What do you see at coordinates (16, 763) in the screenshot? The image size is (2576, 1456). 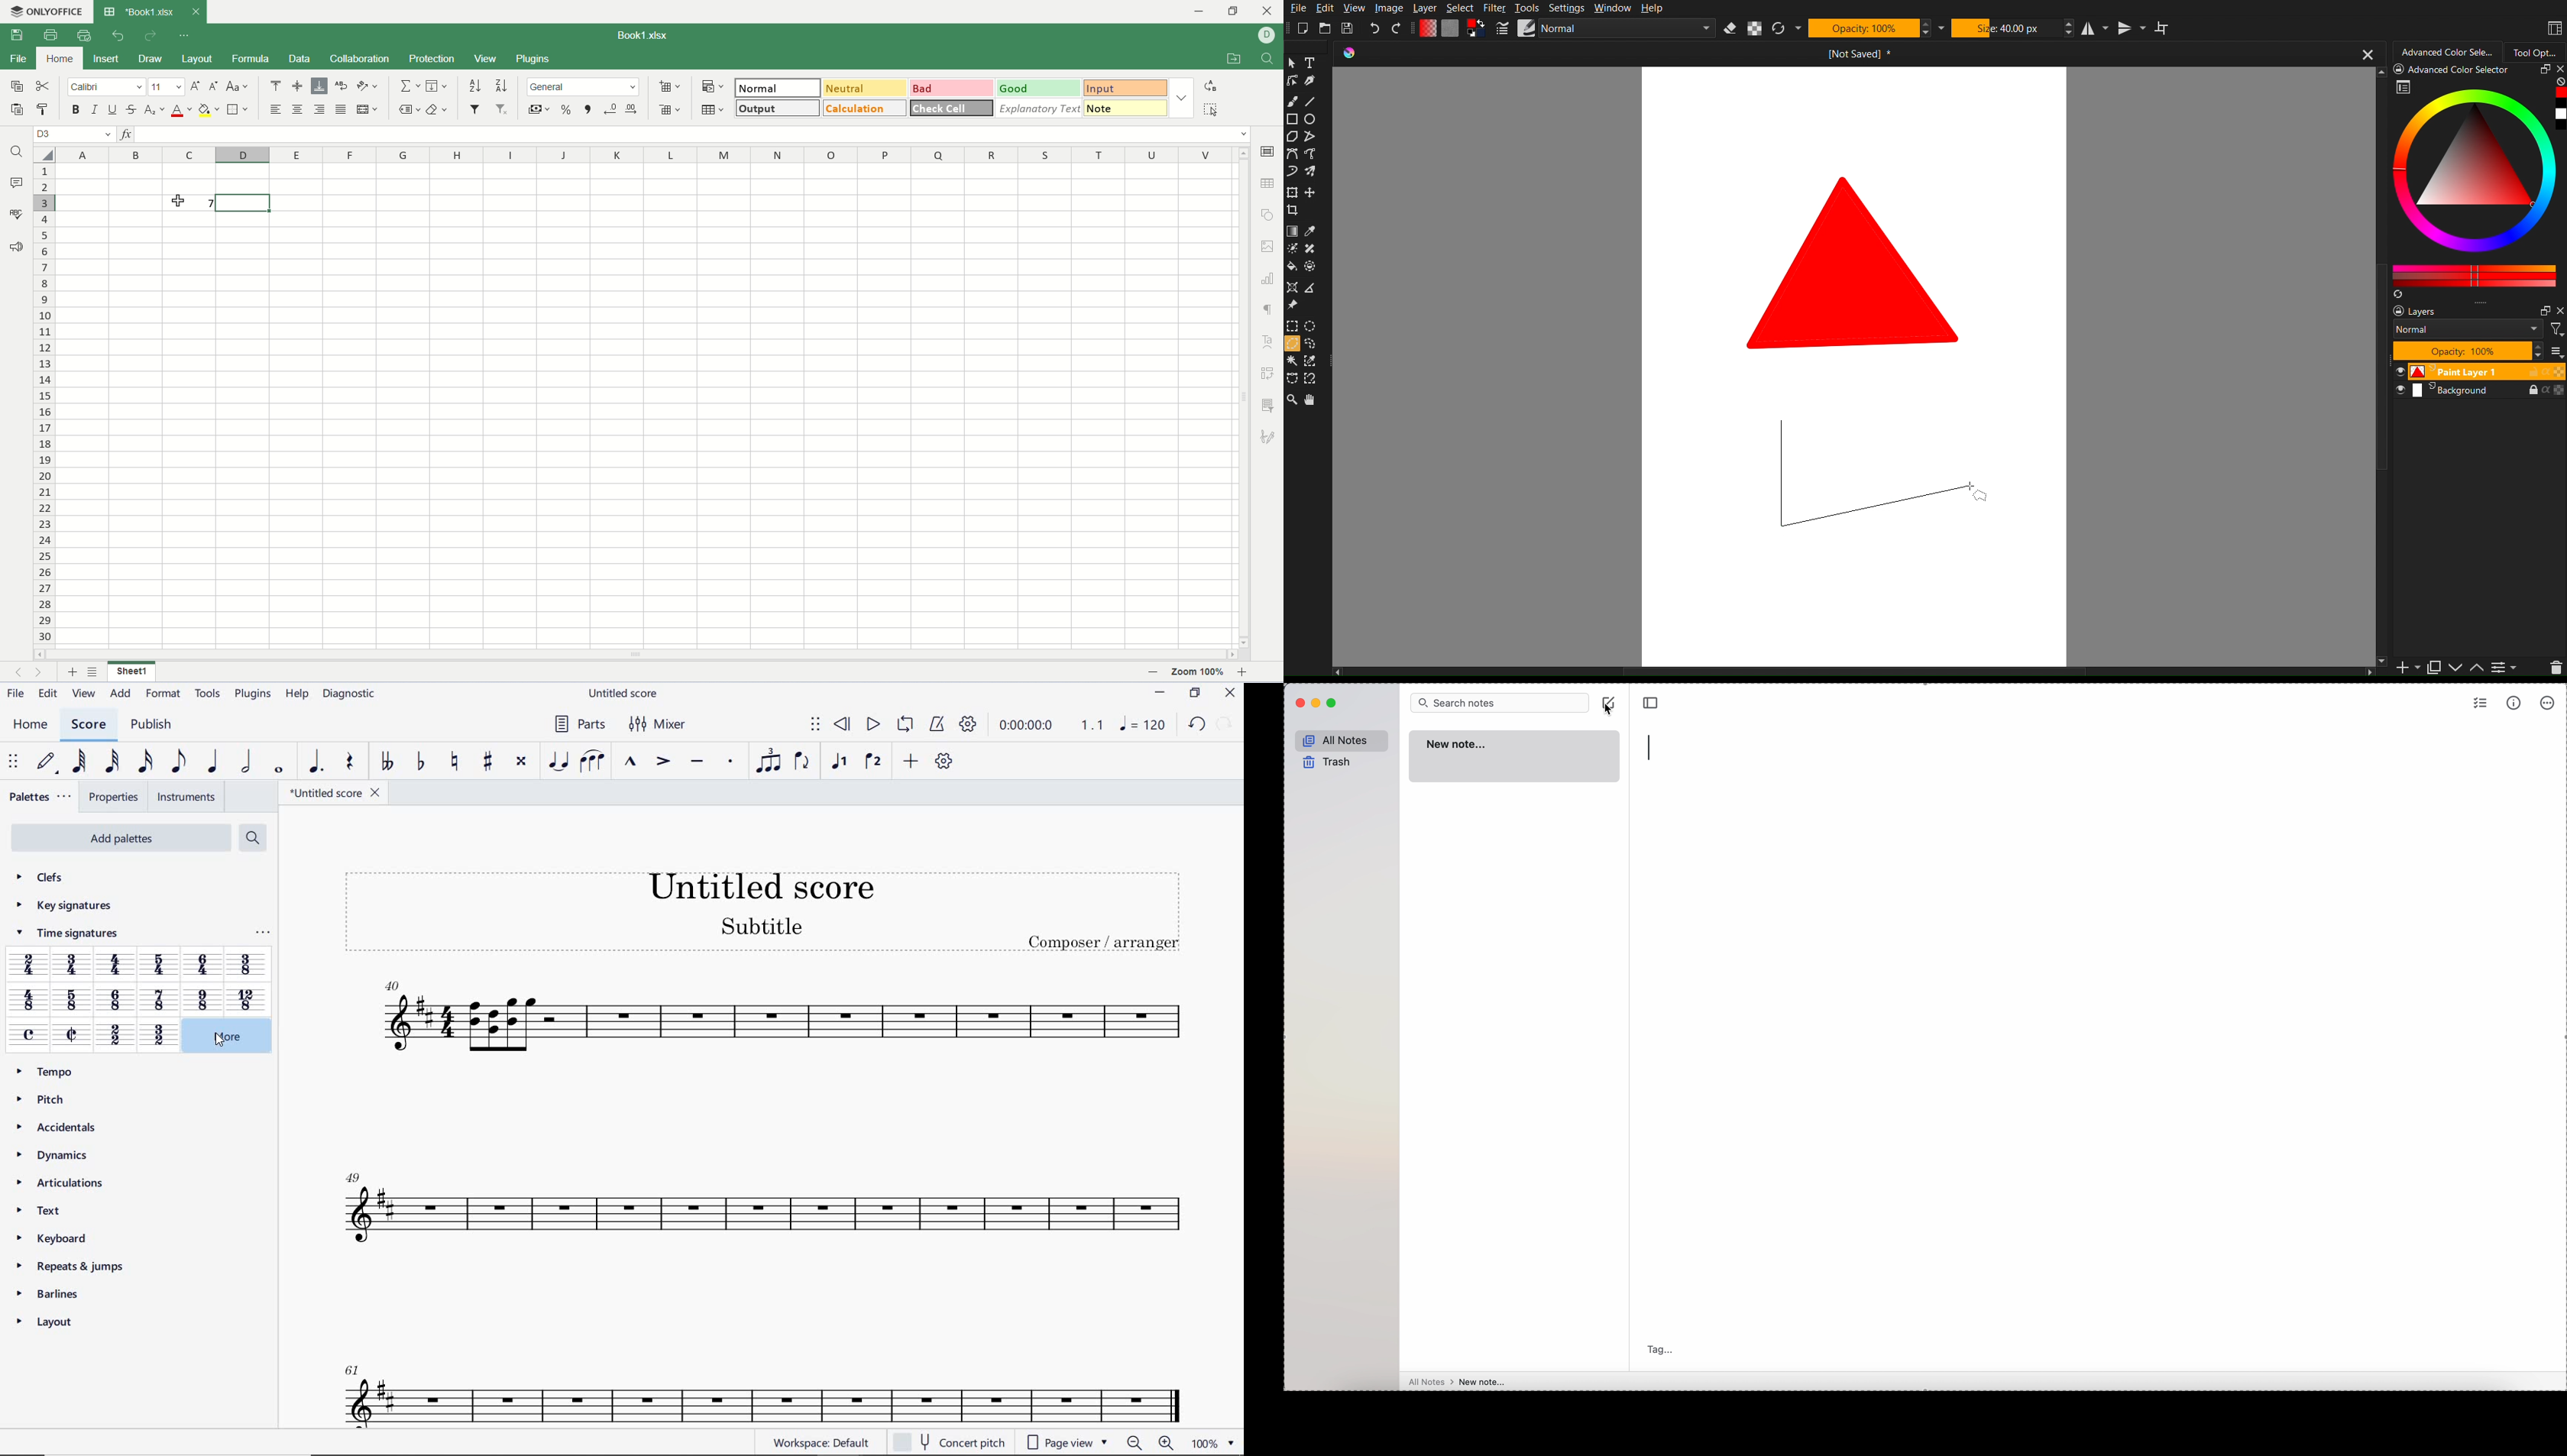 I see `SELECET TO MOVE` at bounding box center [16, 763].